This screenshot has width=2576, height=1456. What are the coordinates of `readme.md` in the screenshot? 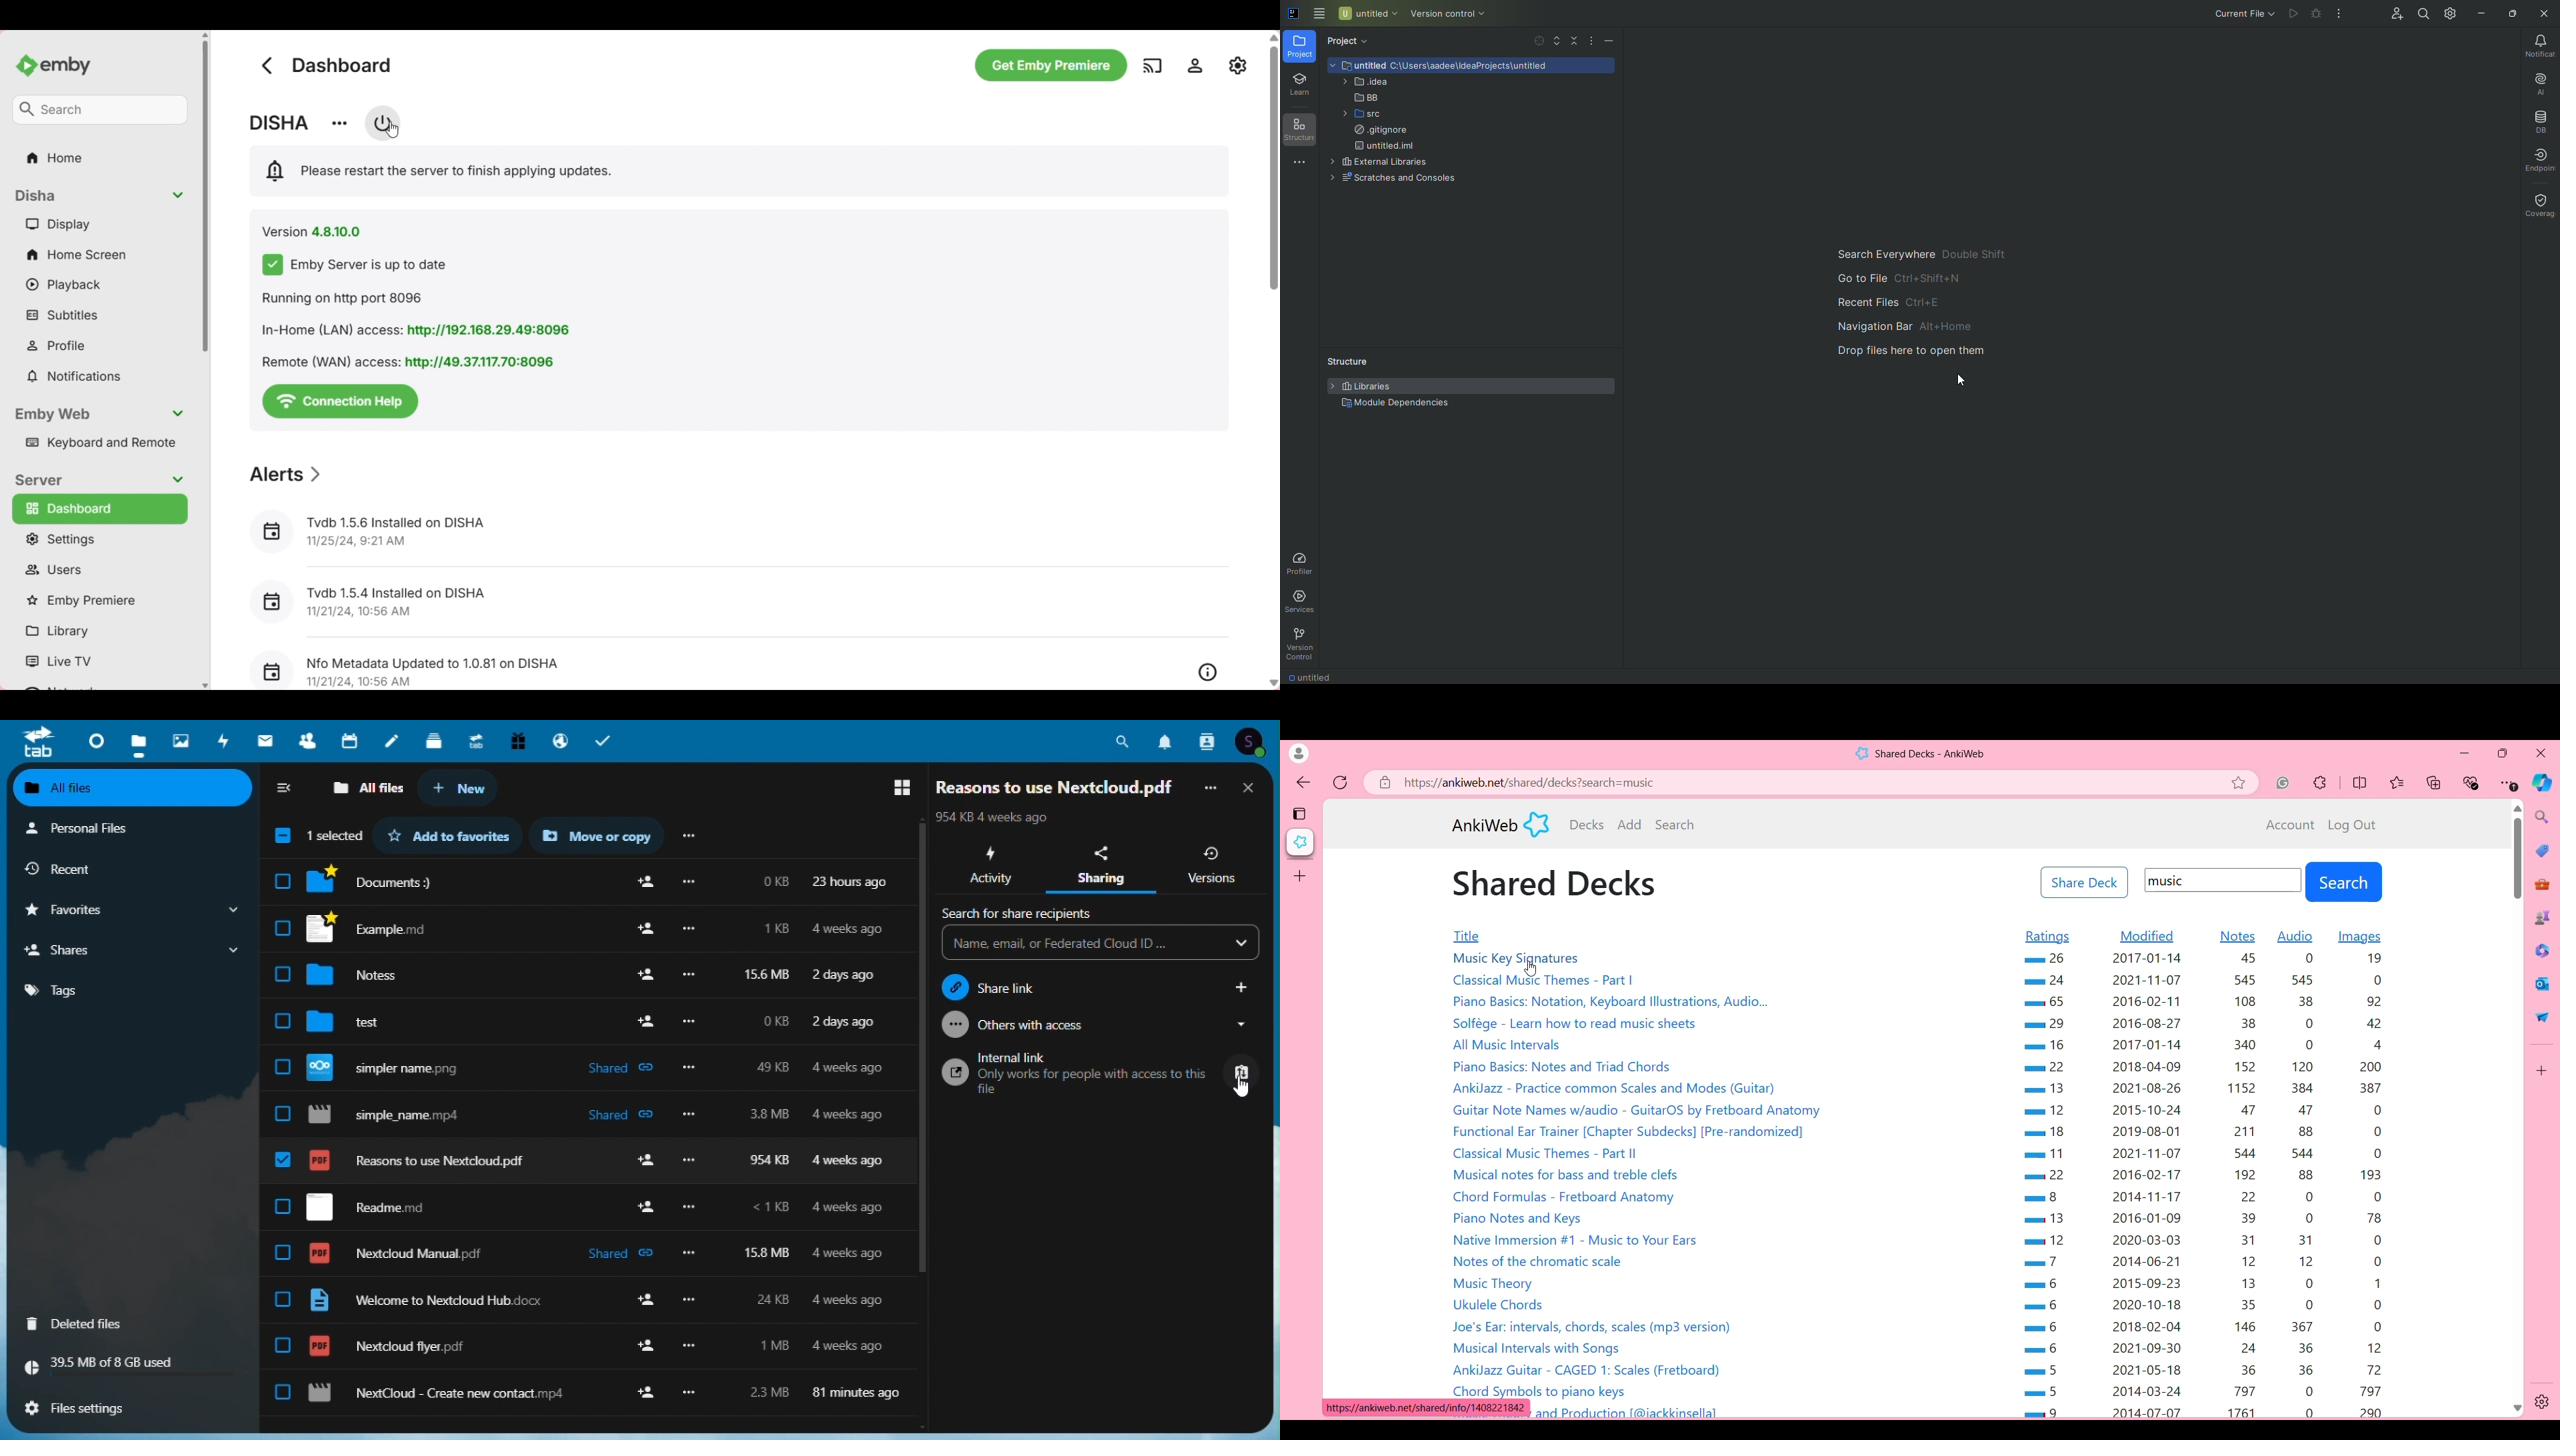 It's located at (365, 1206).